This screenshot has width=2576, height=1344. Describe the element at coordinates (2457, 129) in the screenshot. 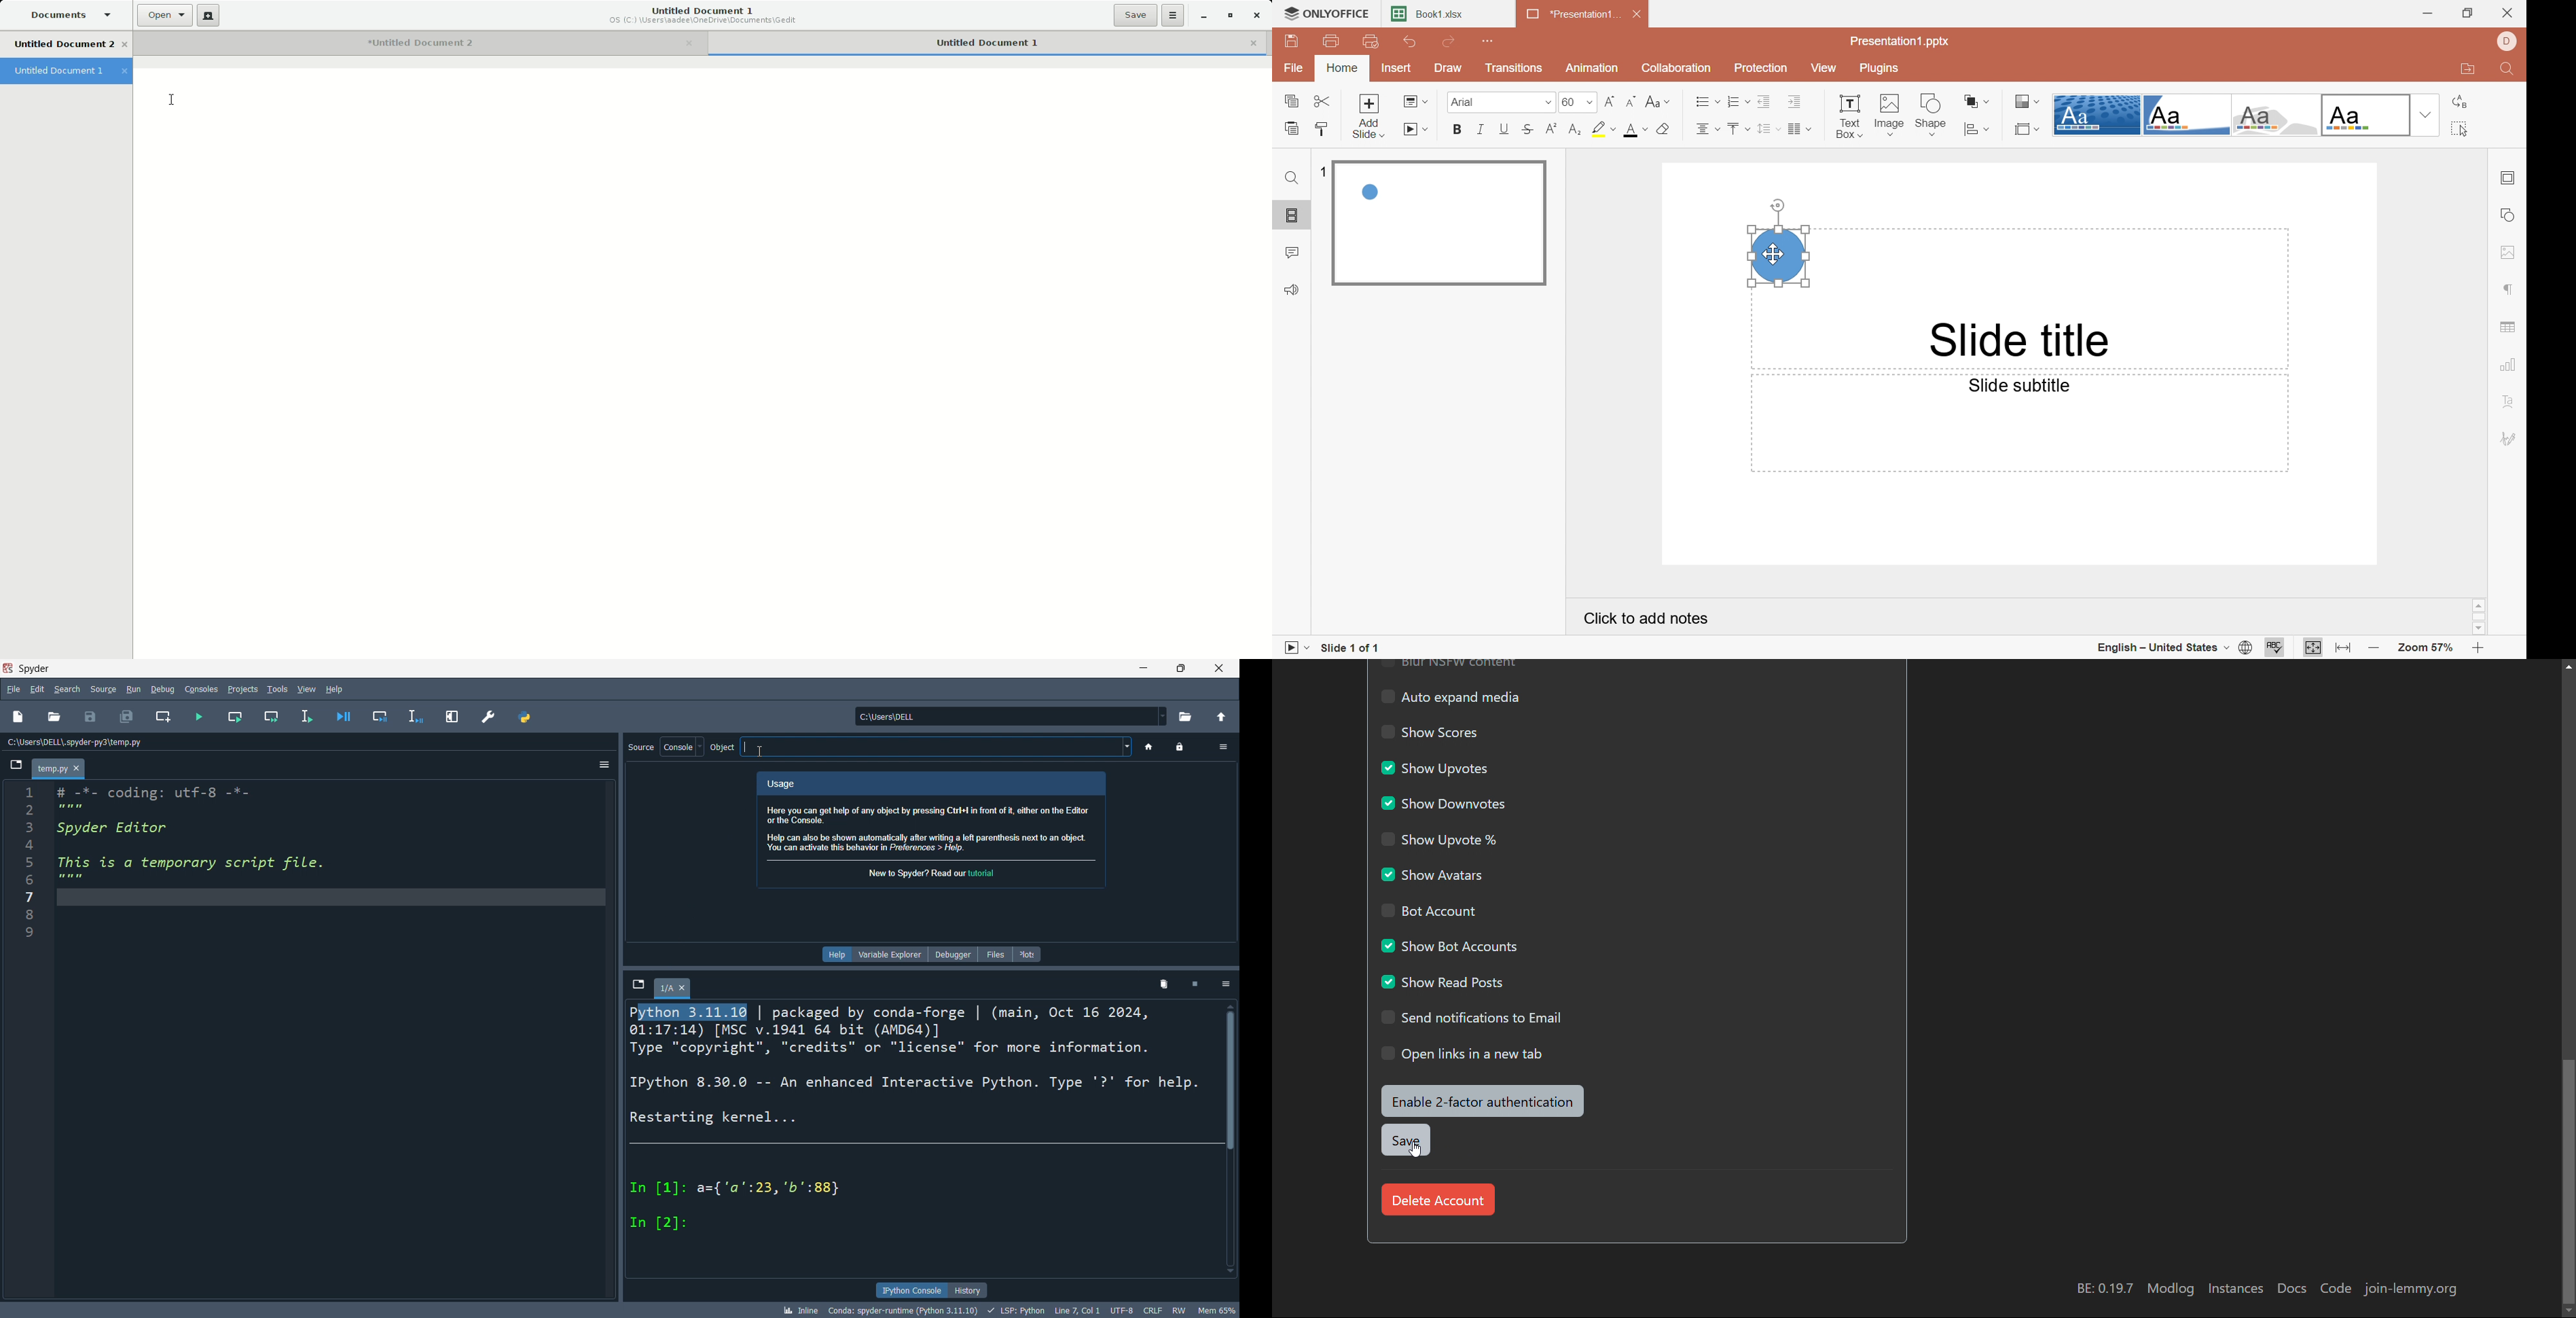

I see `Select all` at that location.